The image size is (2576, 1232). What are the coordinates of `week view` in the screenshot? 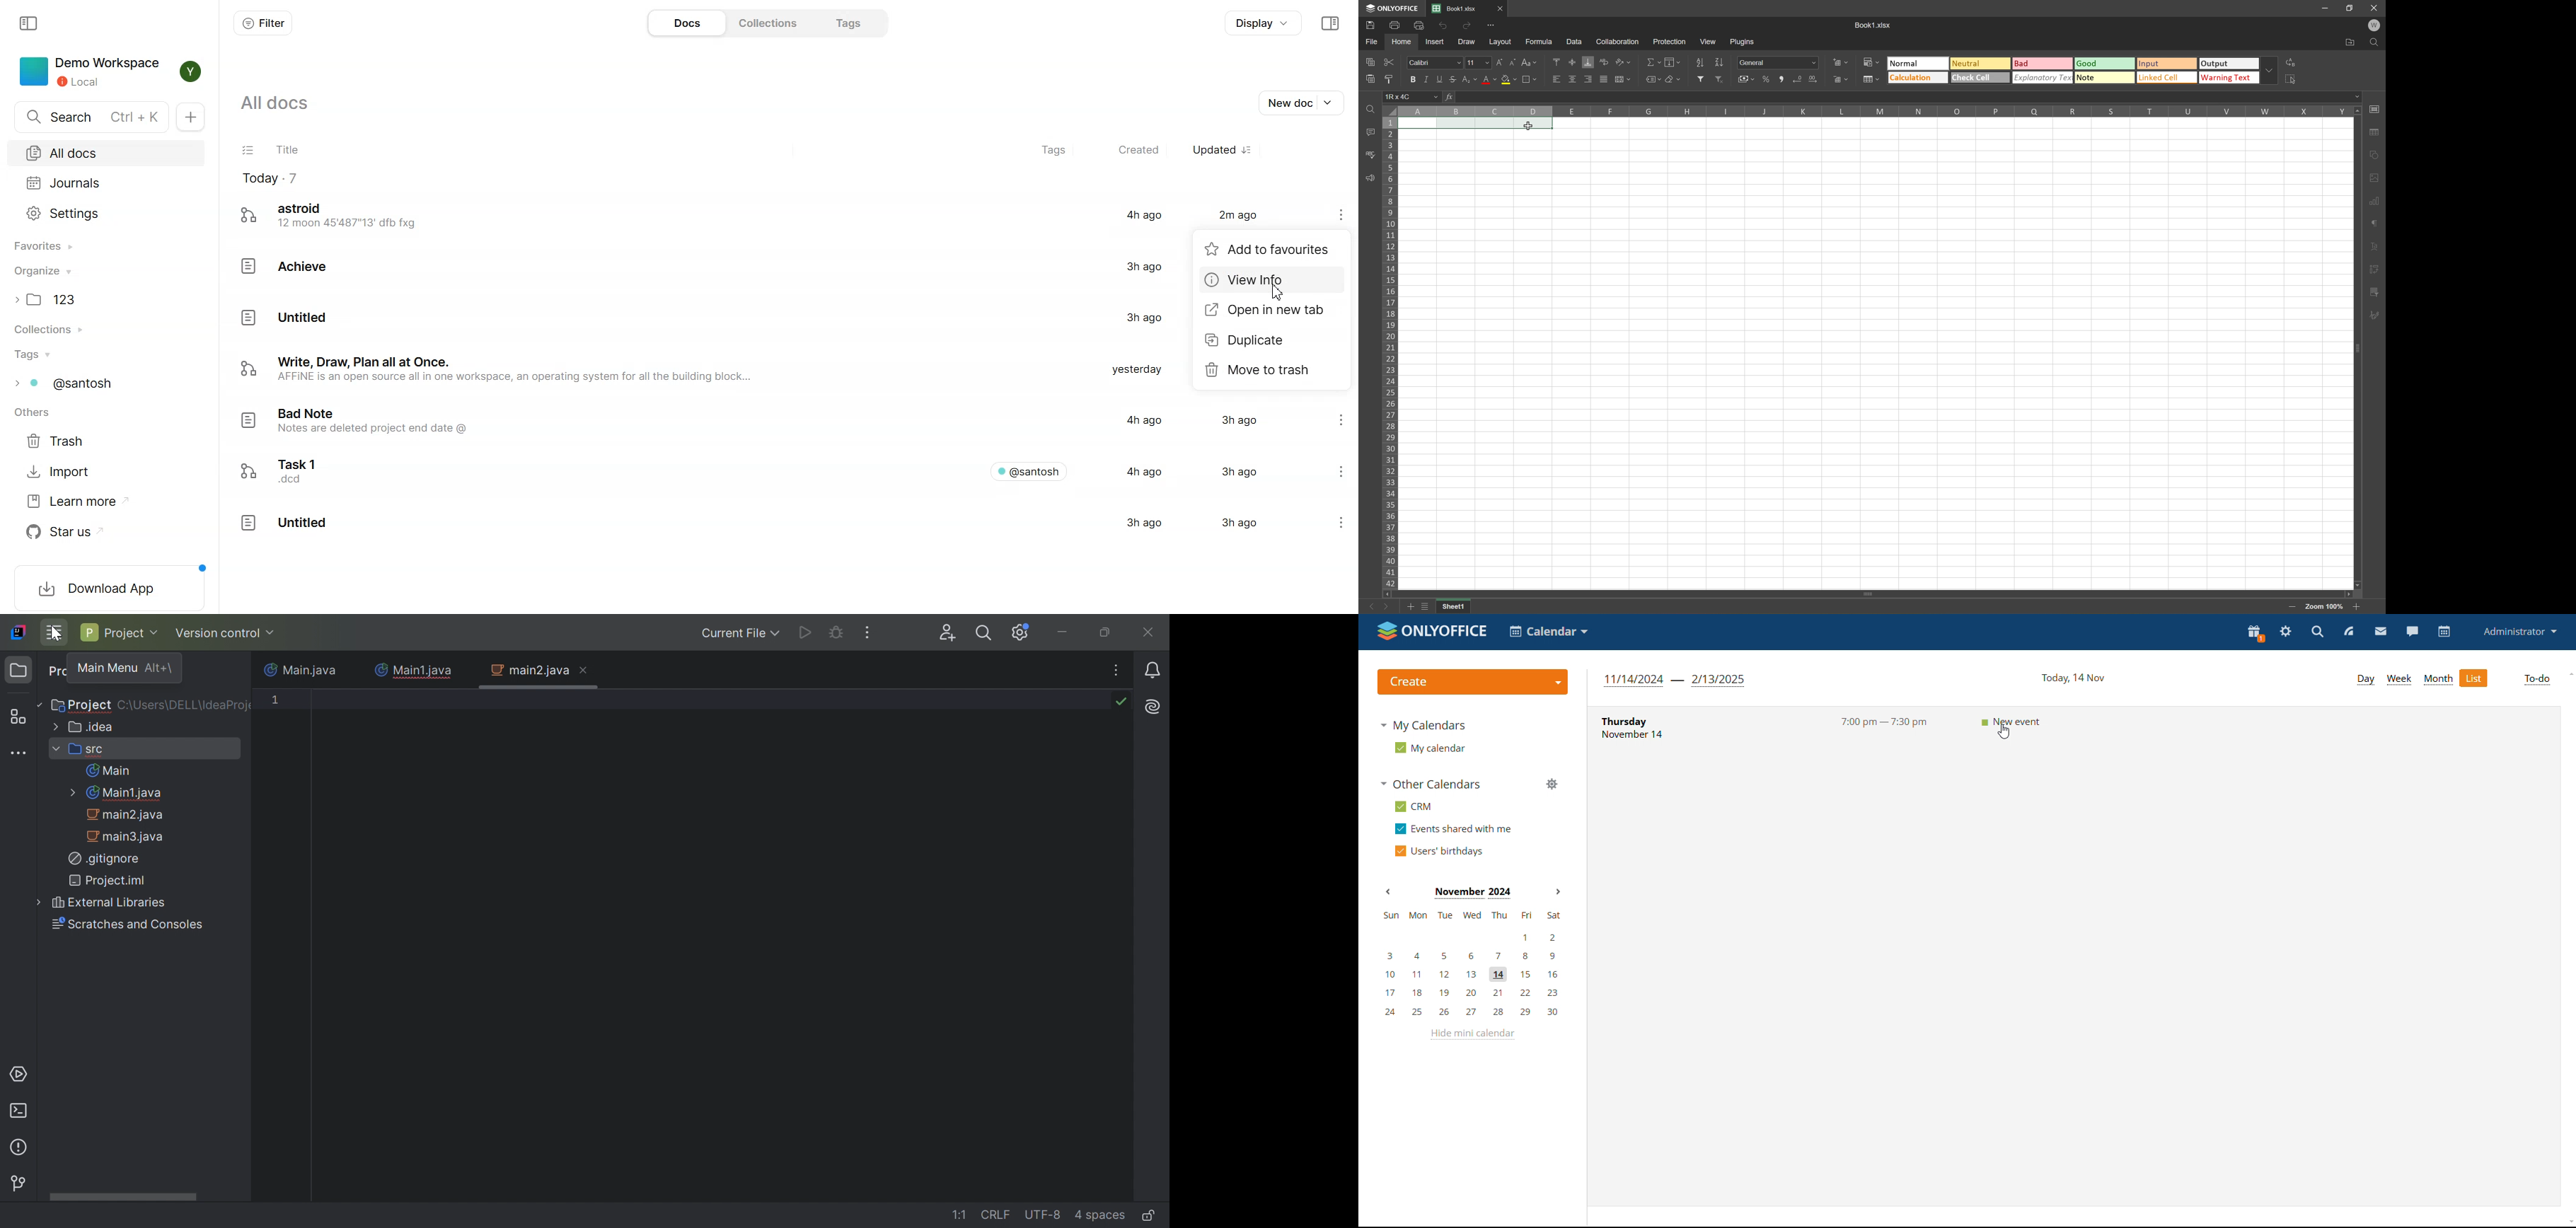 It's located at (2399, 679).